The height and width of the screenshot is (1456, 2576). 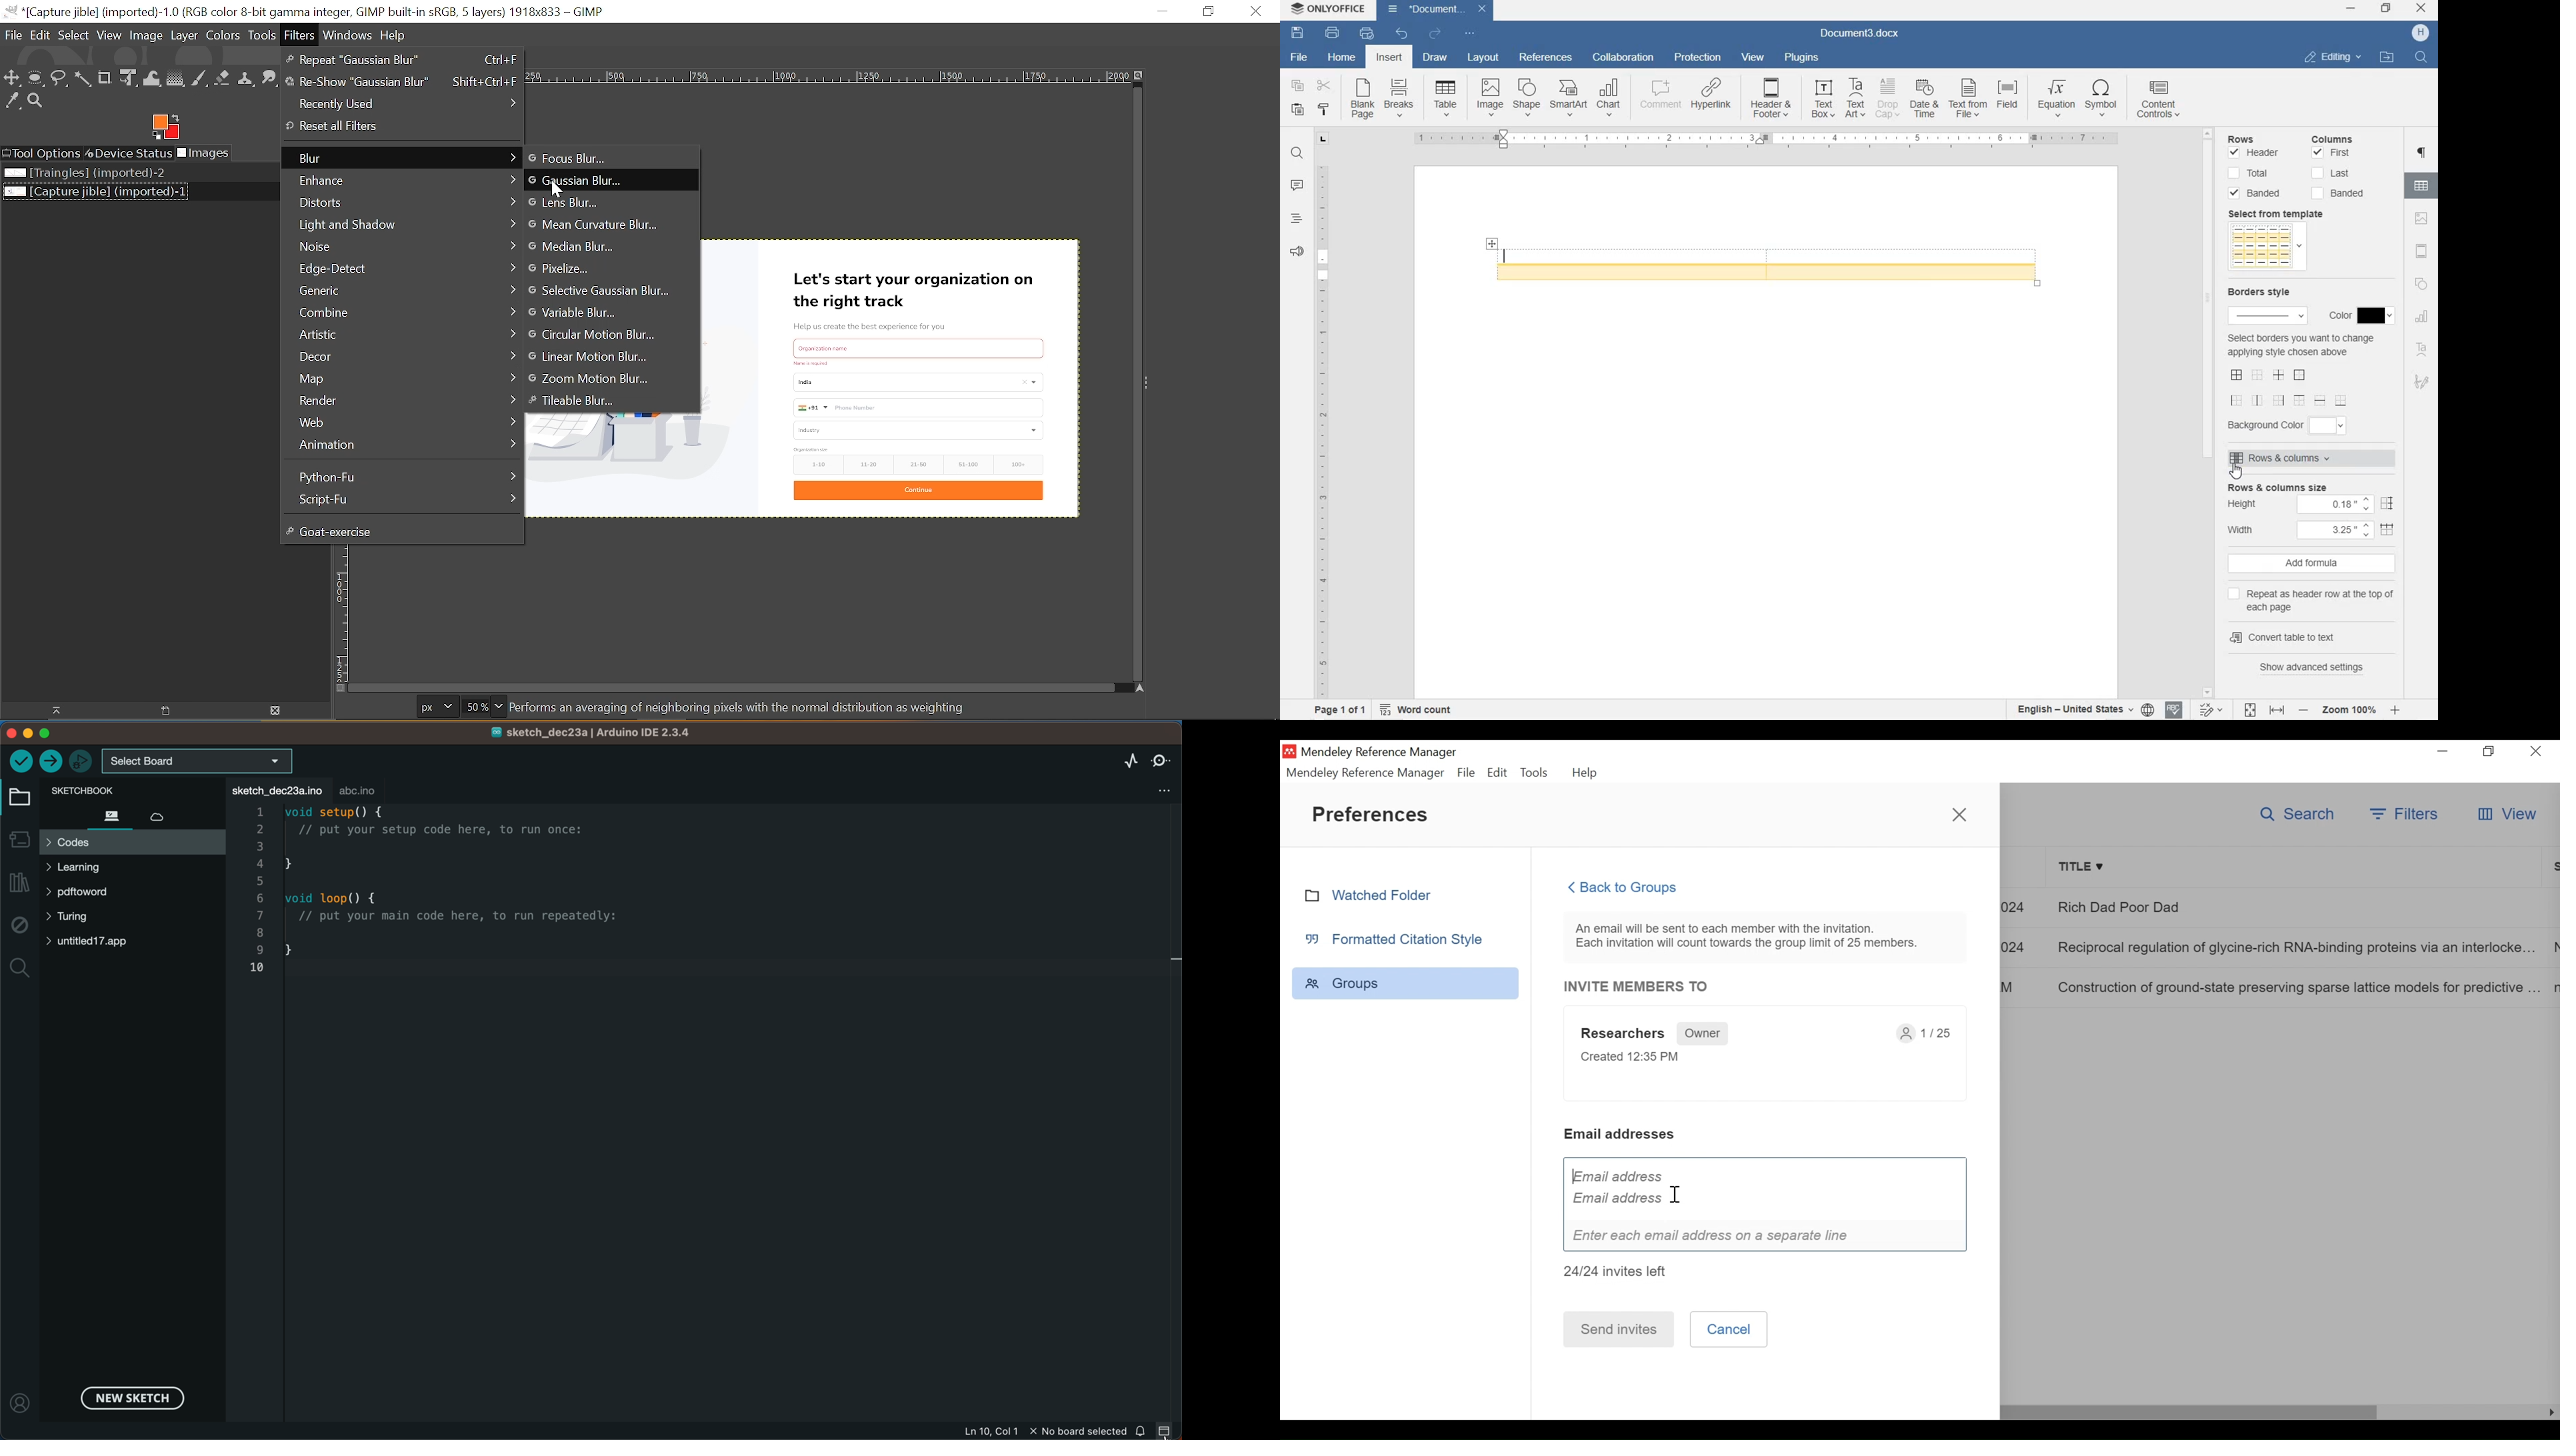 What do you see at coordinates (1165, 1430) in the screenshot?
I see `close slide bar` at bounding box center [1165, 1430].